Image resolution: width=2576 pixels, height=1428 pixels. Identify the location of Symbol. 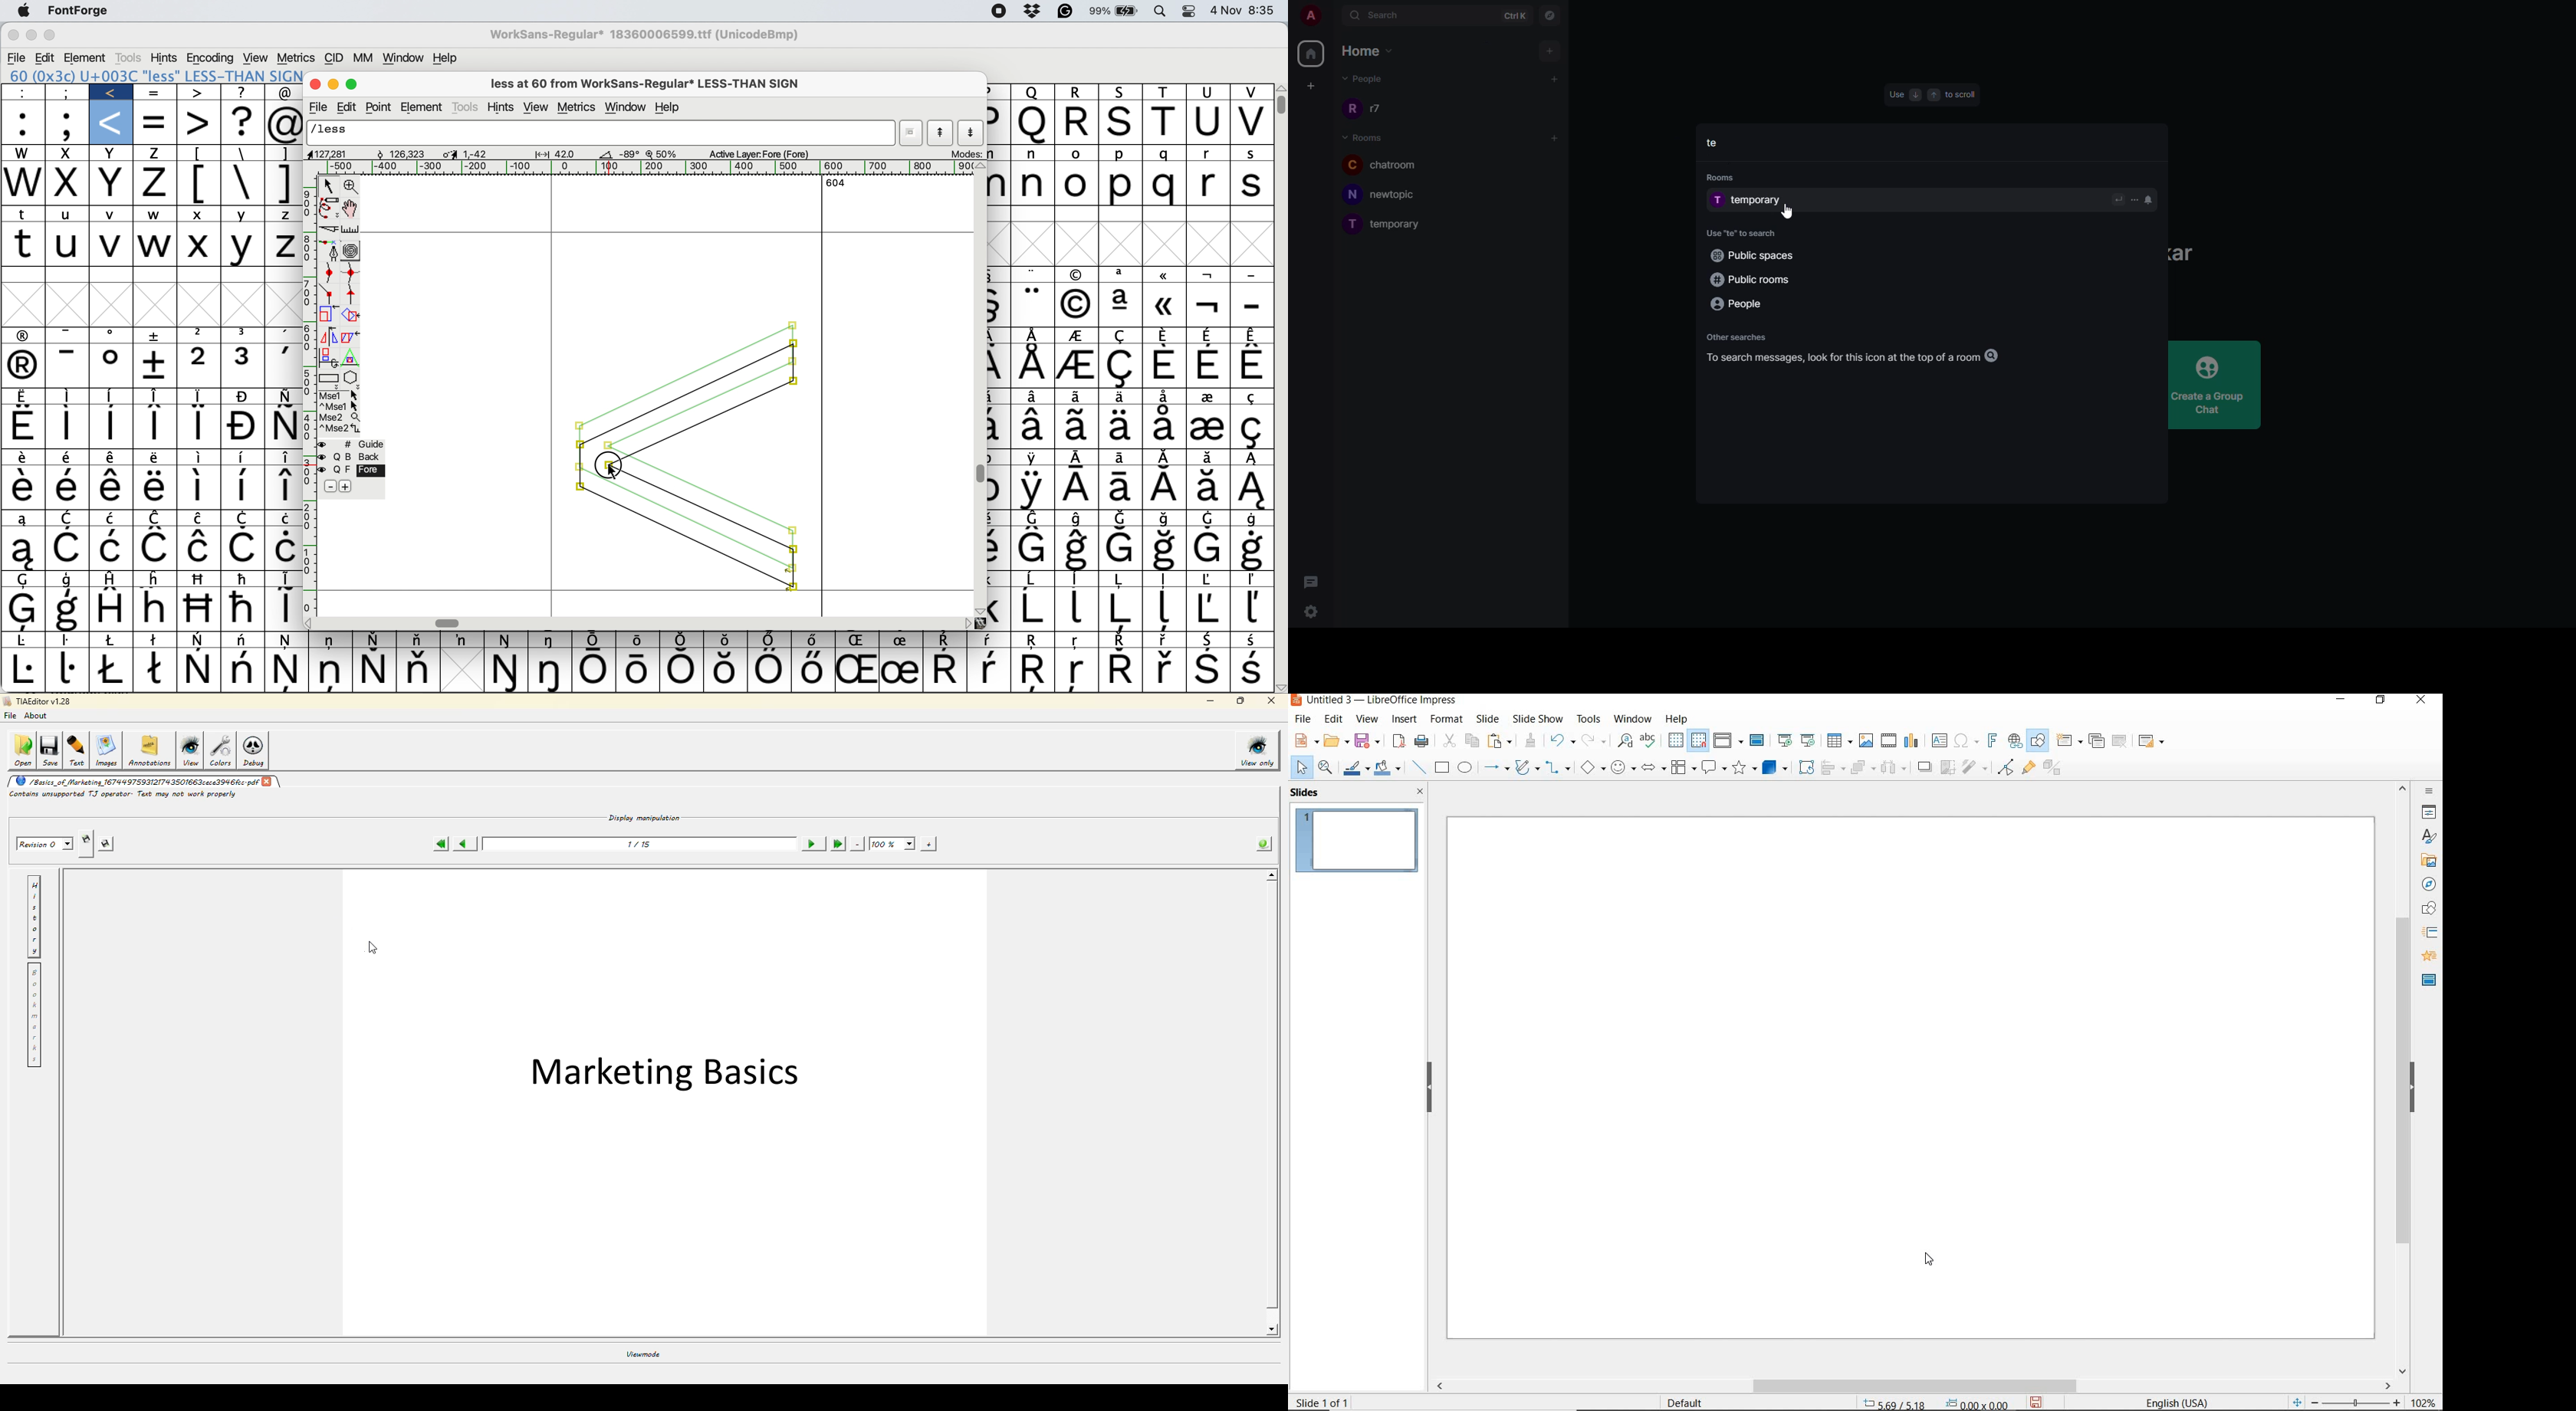
(684, 639).